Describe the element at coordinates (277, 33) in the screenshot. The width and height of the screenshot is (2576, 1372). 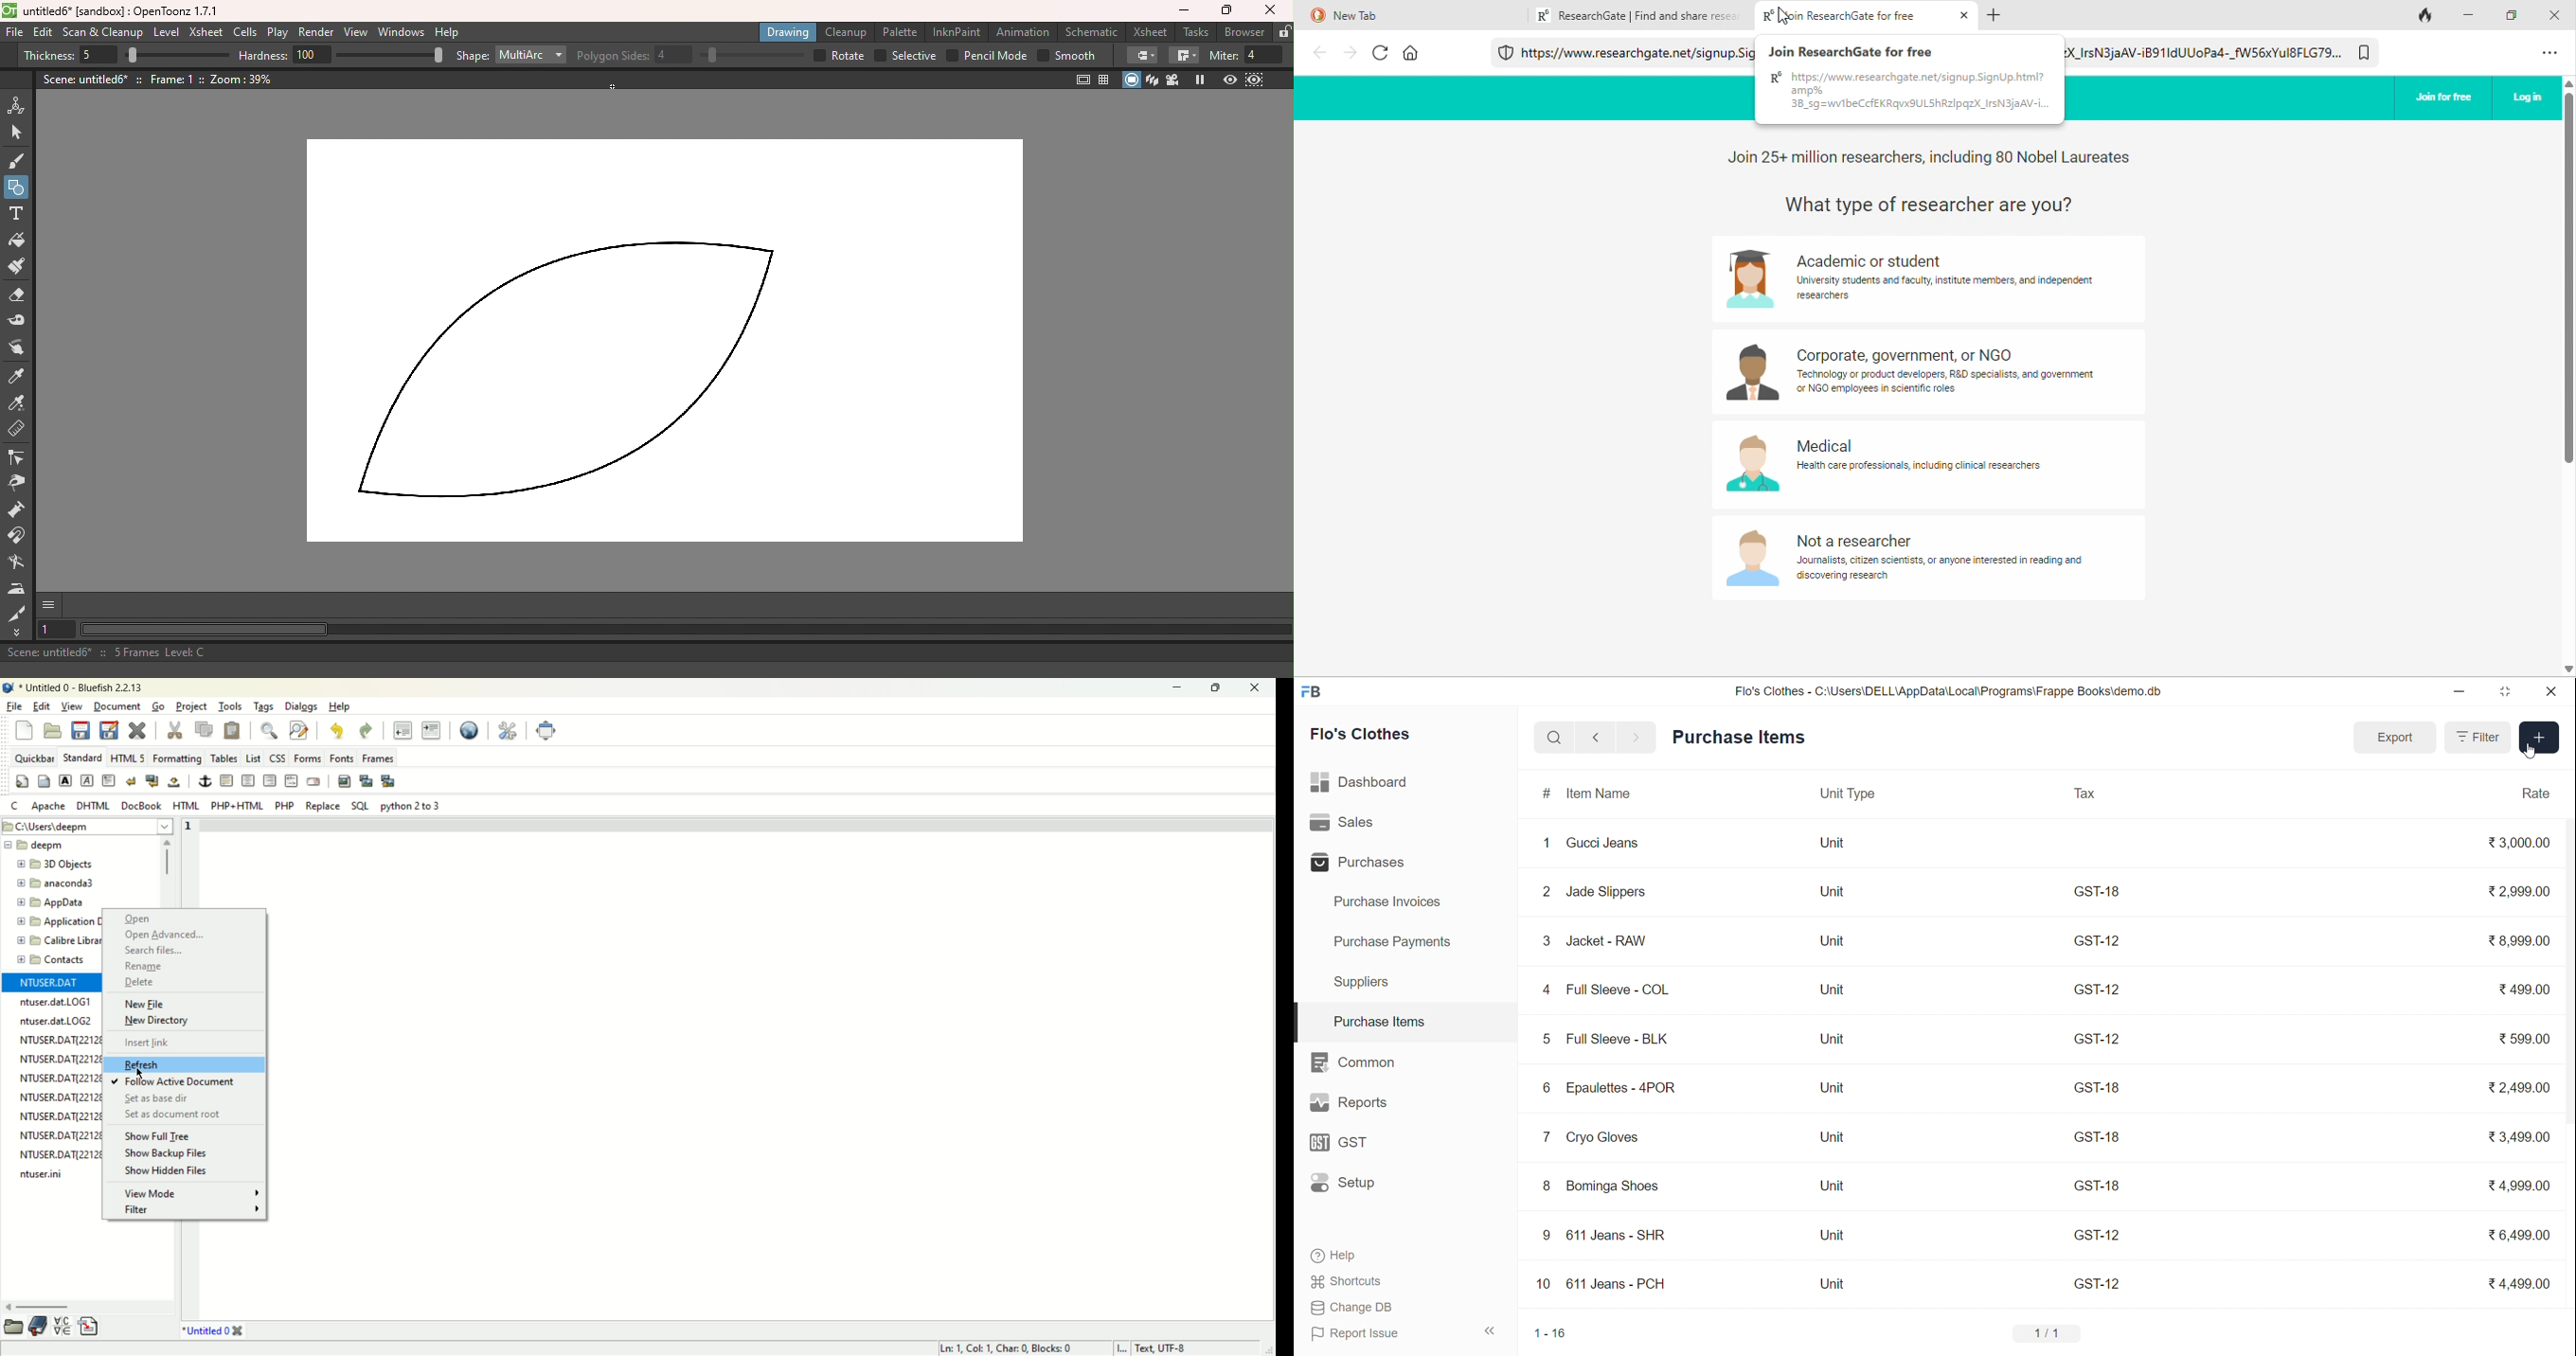
I see `Play` at that location.